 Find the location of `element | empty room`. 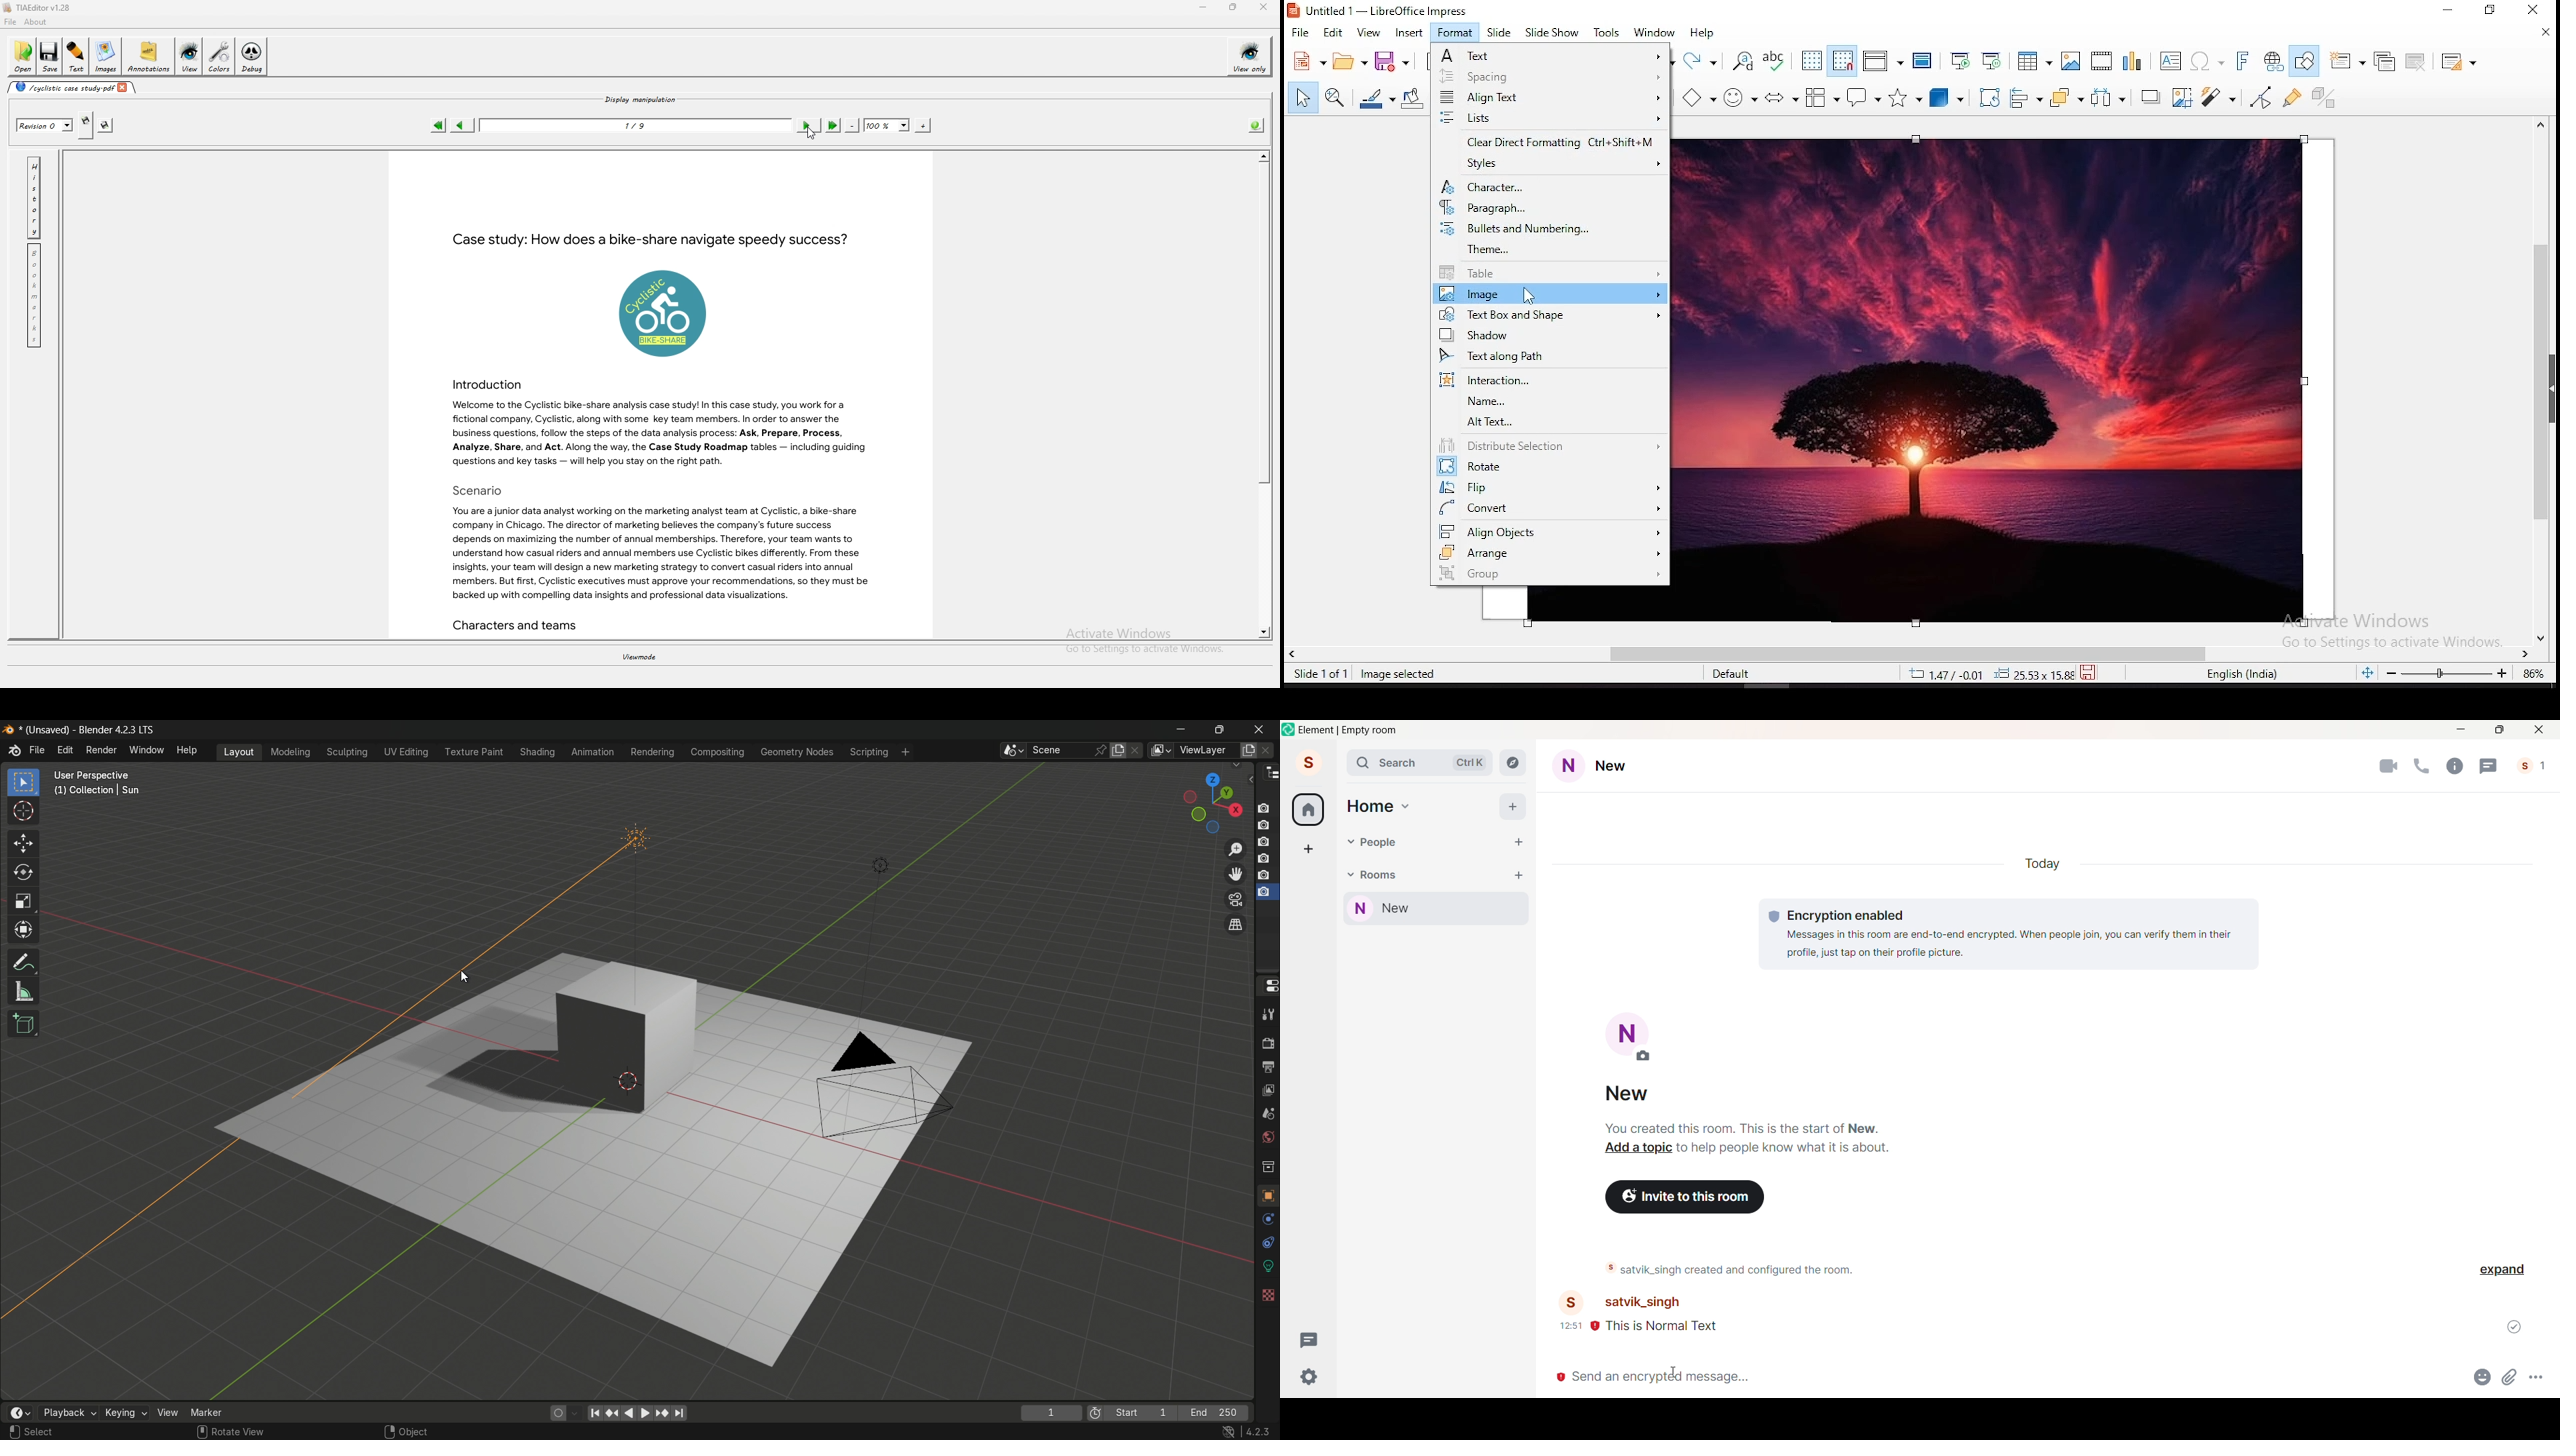

element | empty room is located at coordinates (1349, 730).